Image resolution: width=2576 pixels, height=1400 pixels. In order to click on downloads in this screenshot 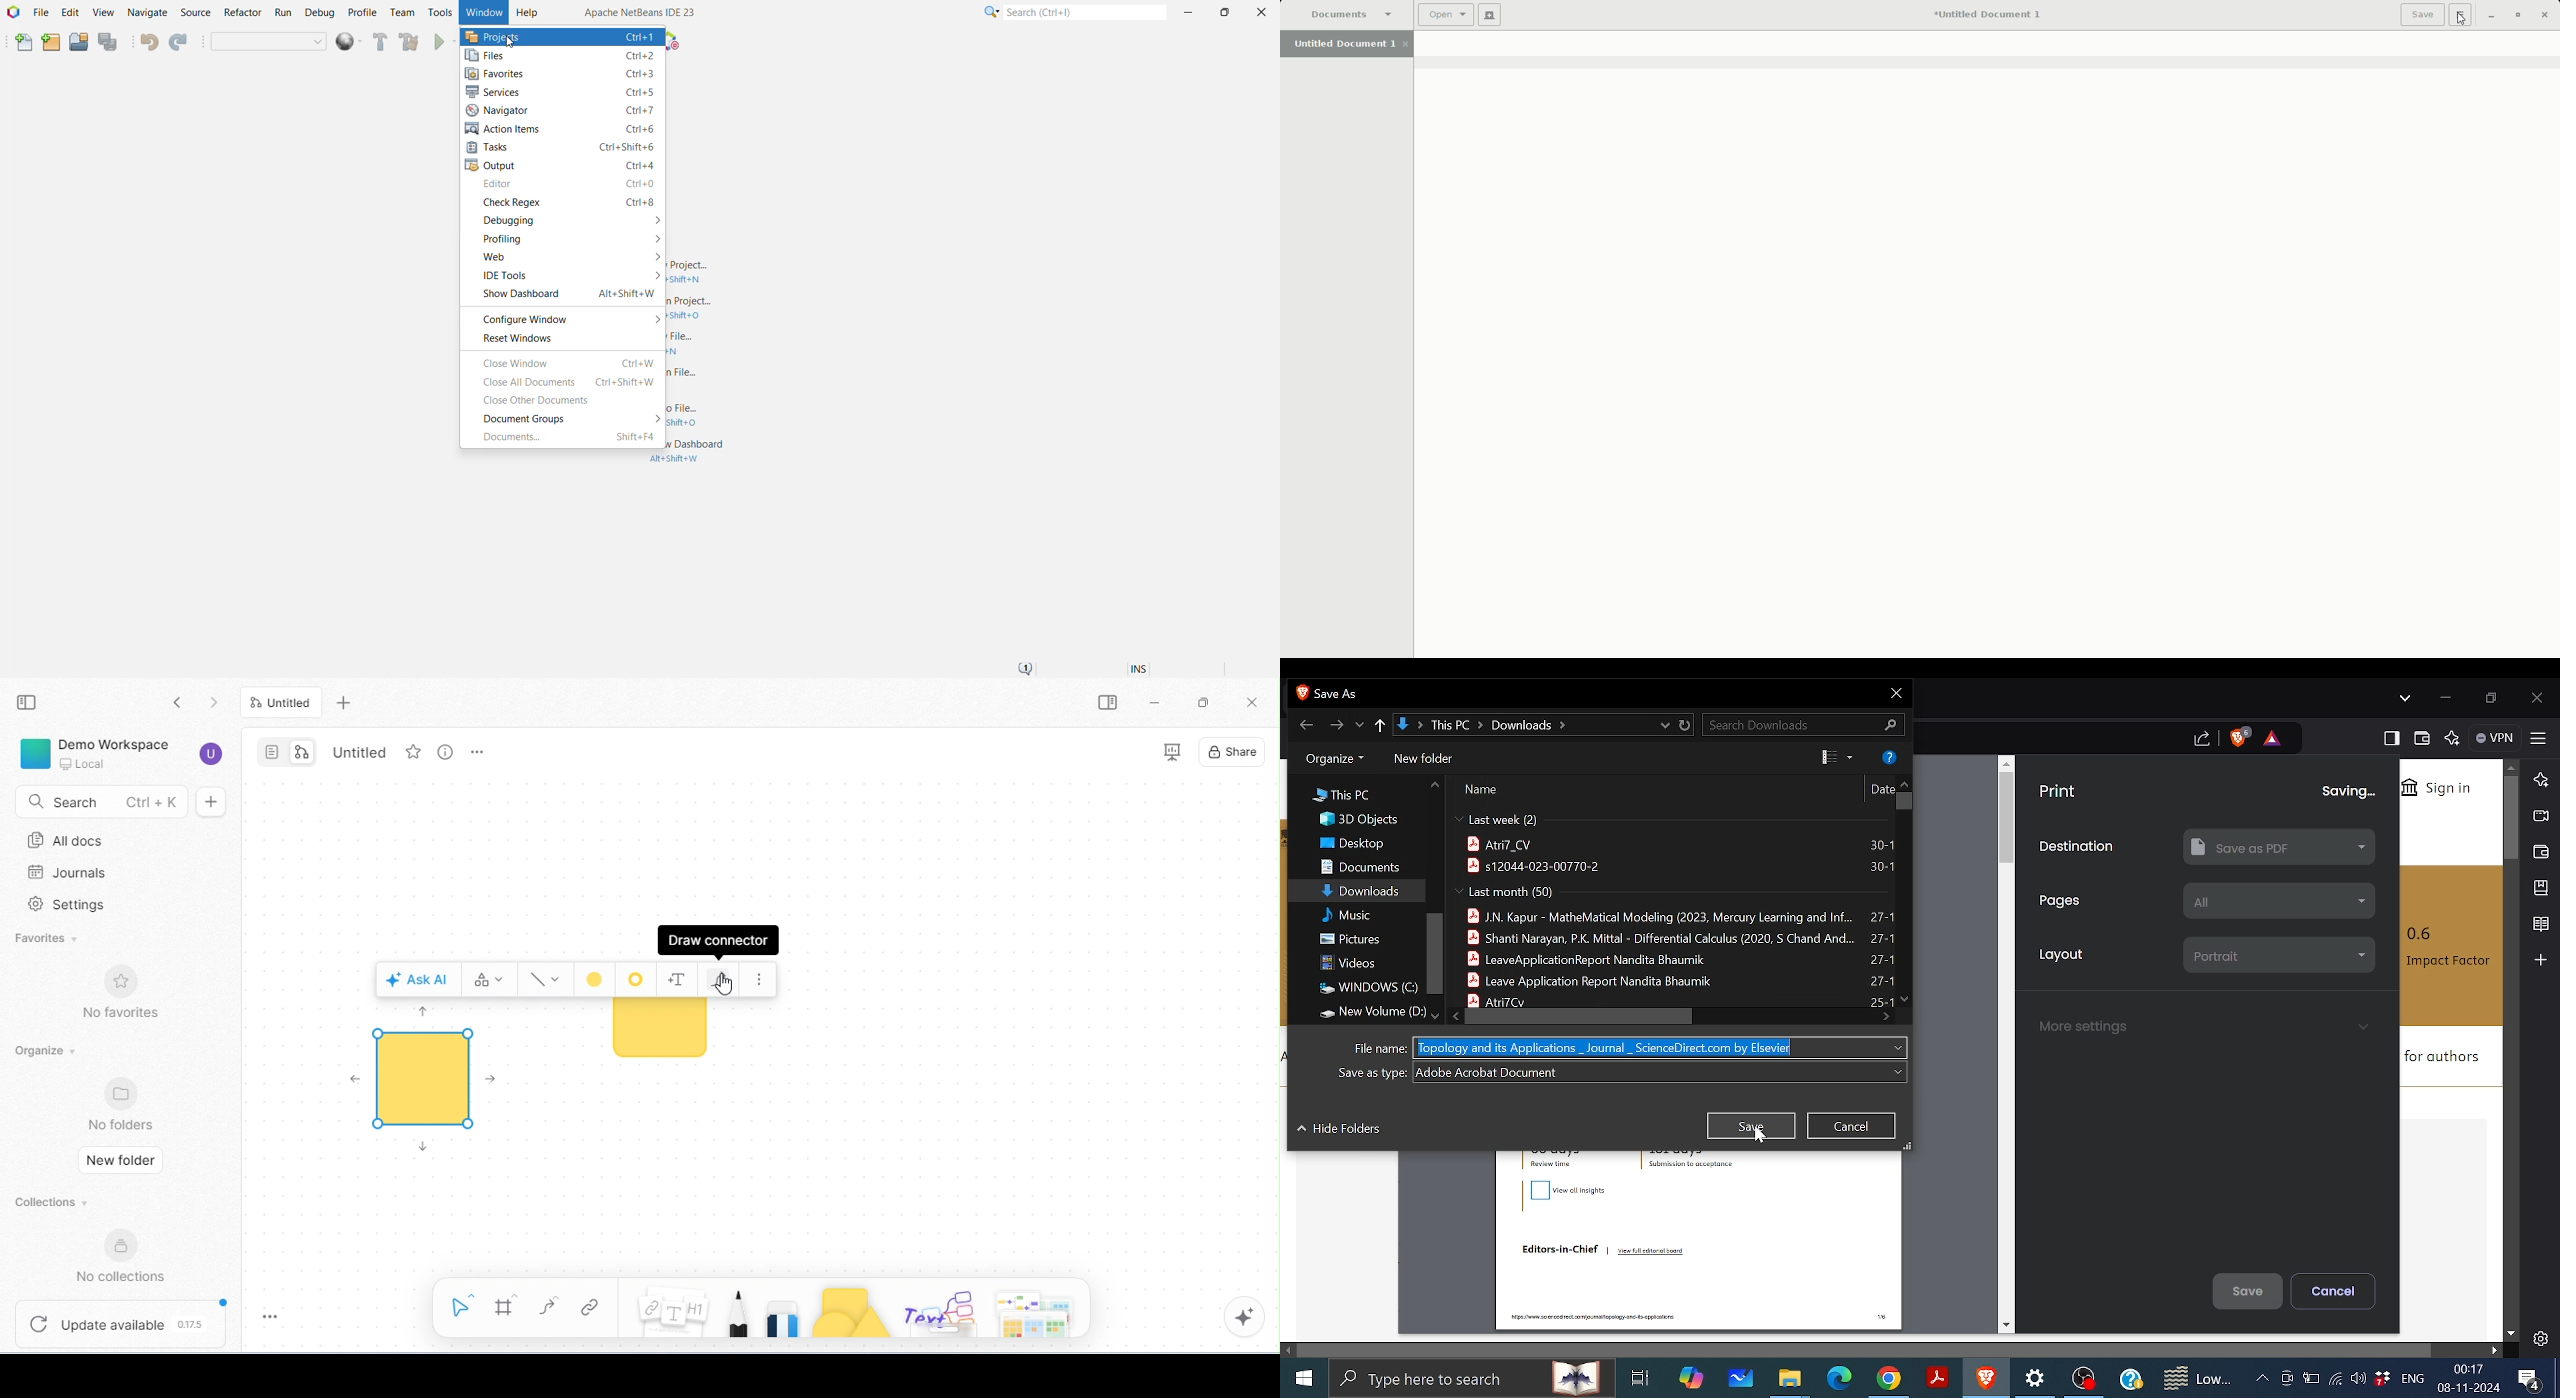, I will do `click(1533, 726)`.